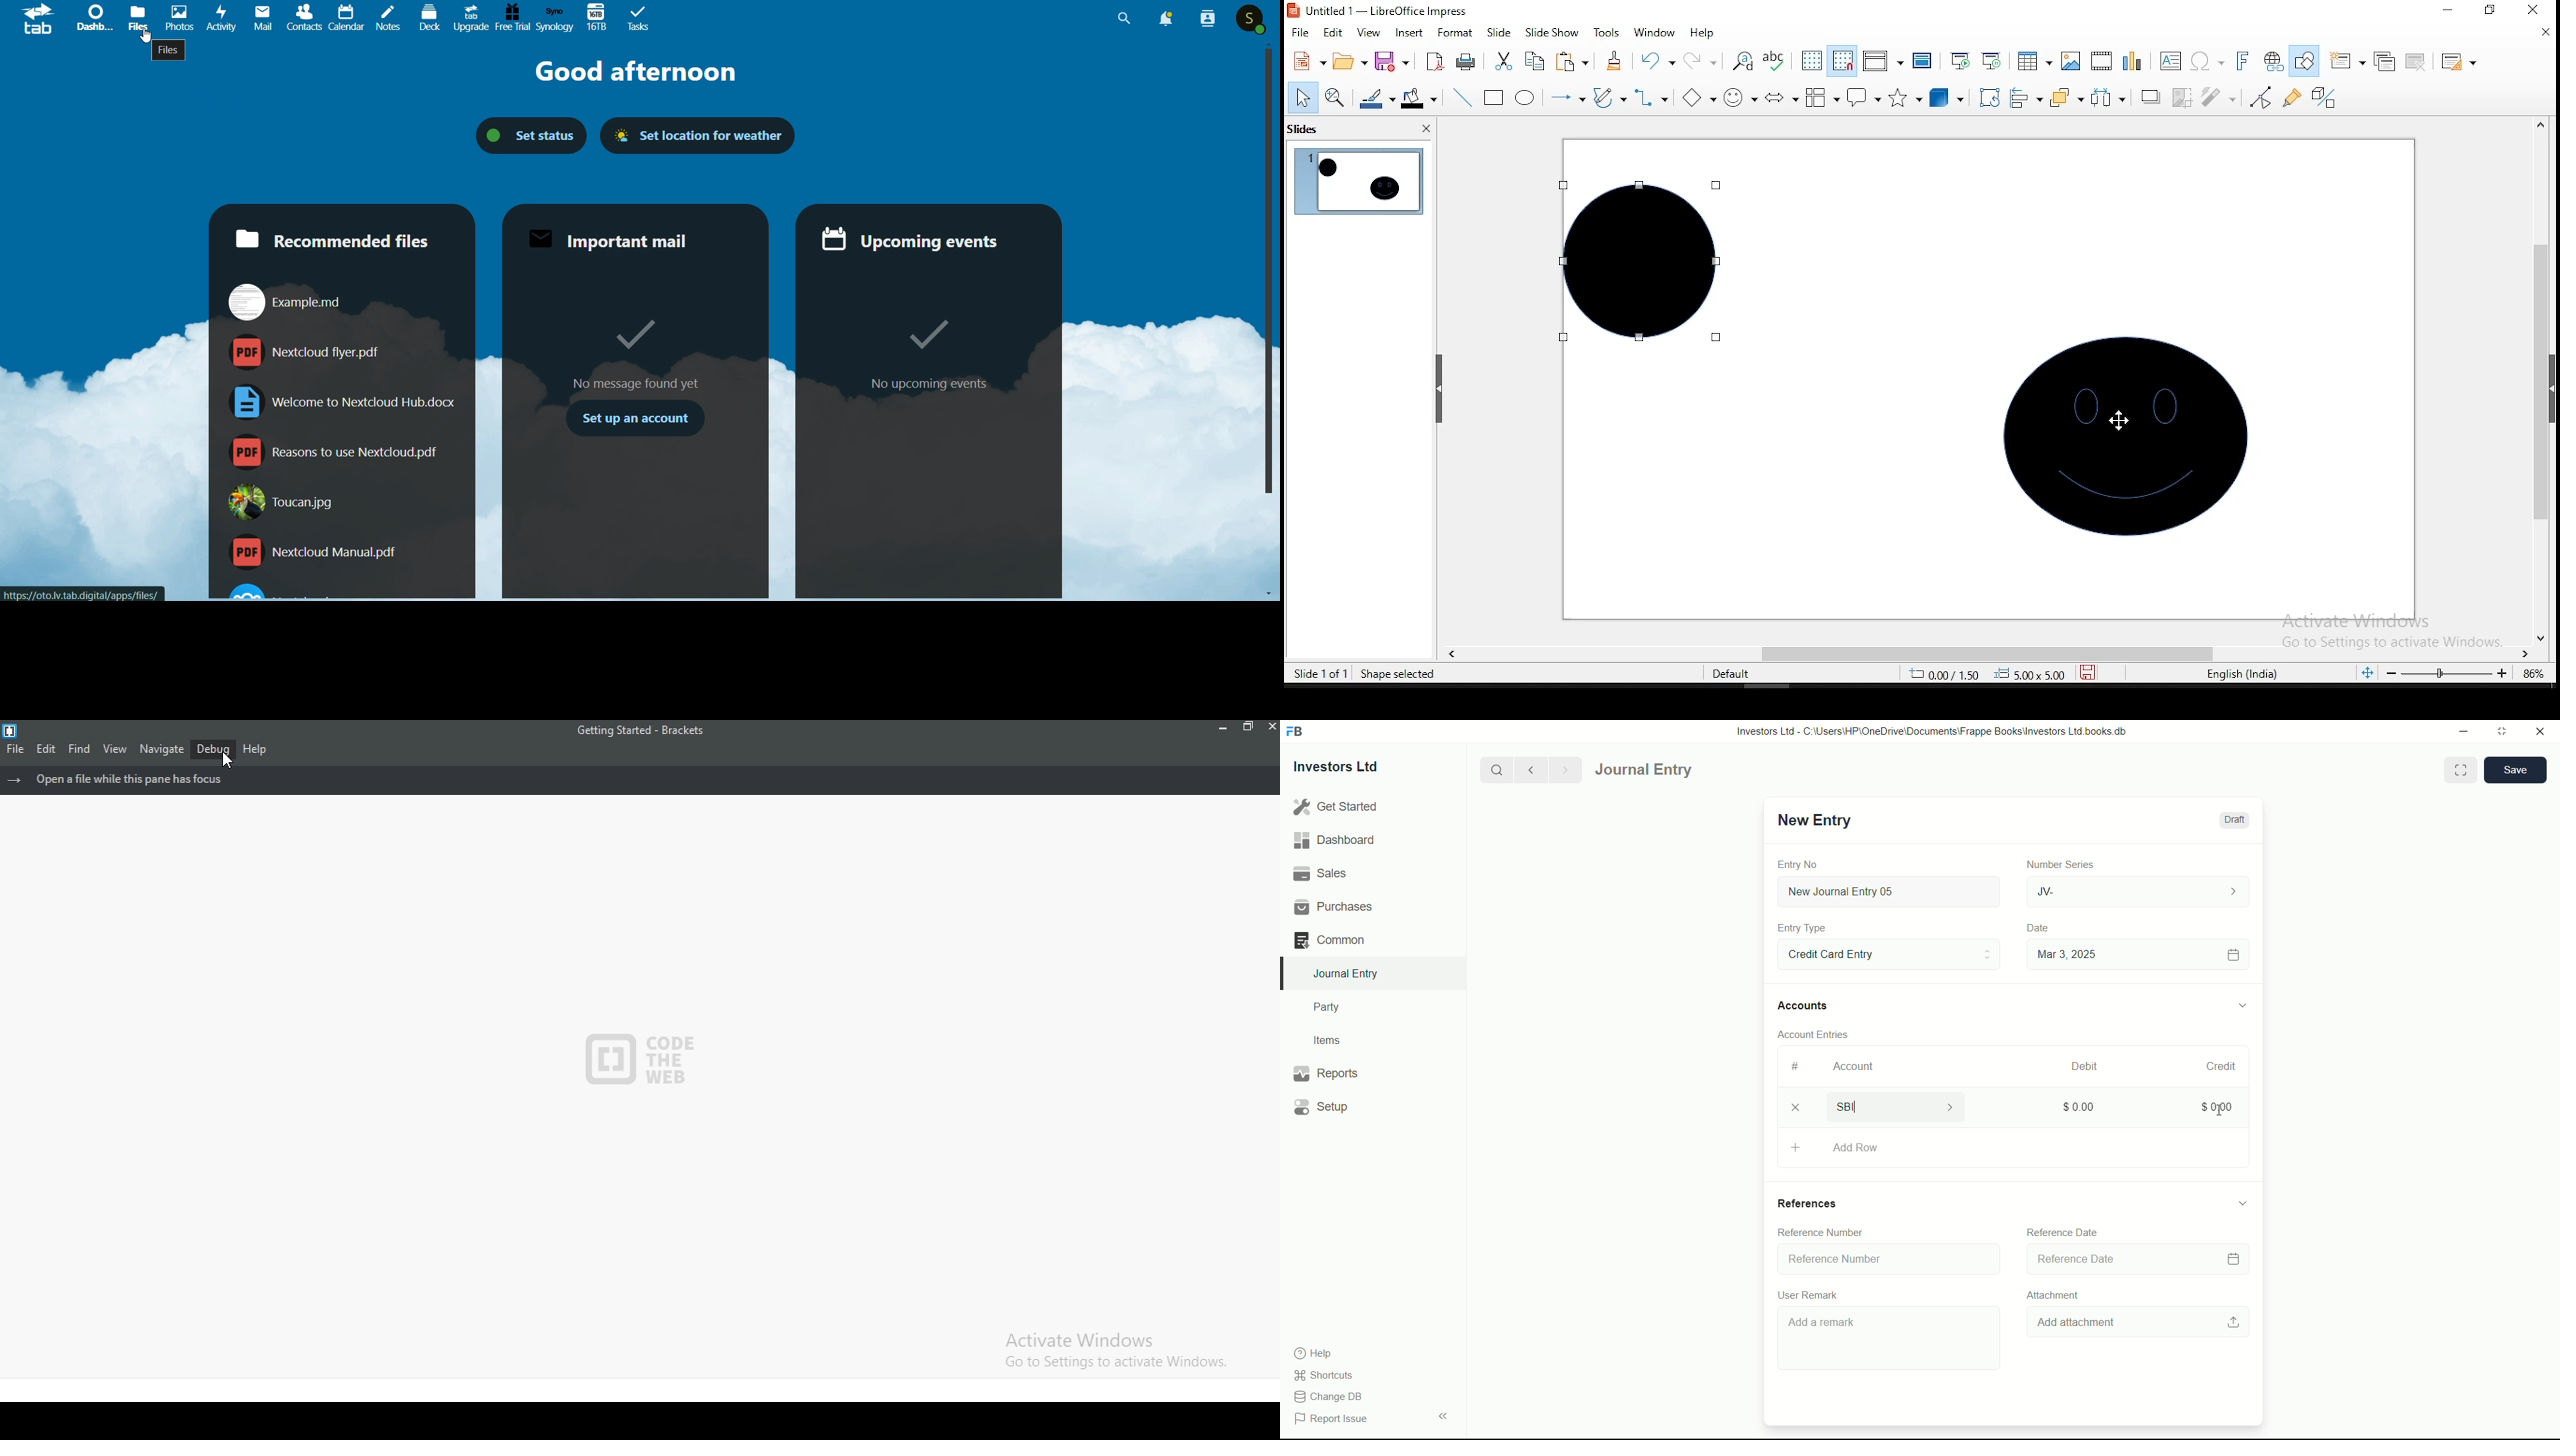  What do you see at coordinates (1401, 675) in the screenshot?
I see `shape selected` at bounding box center [1401, 675].